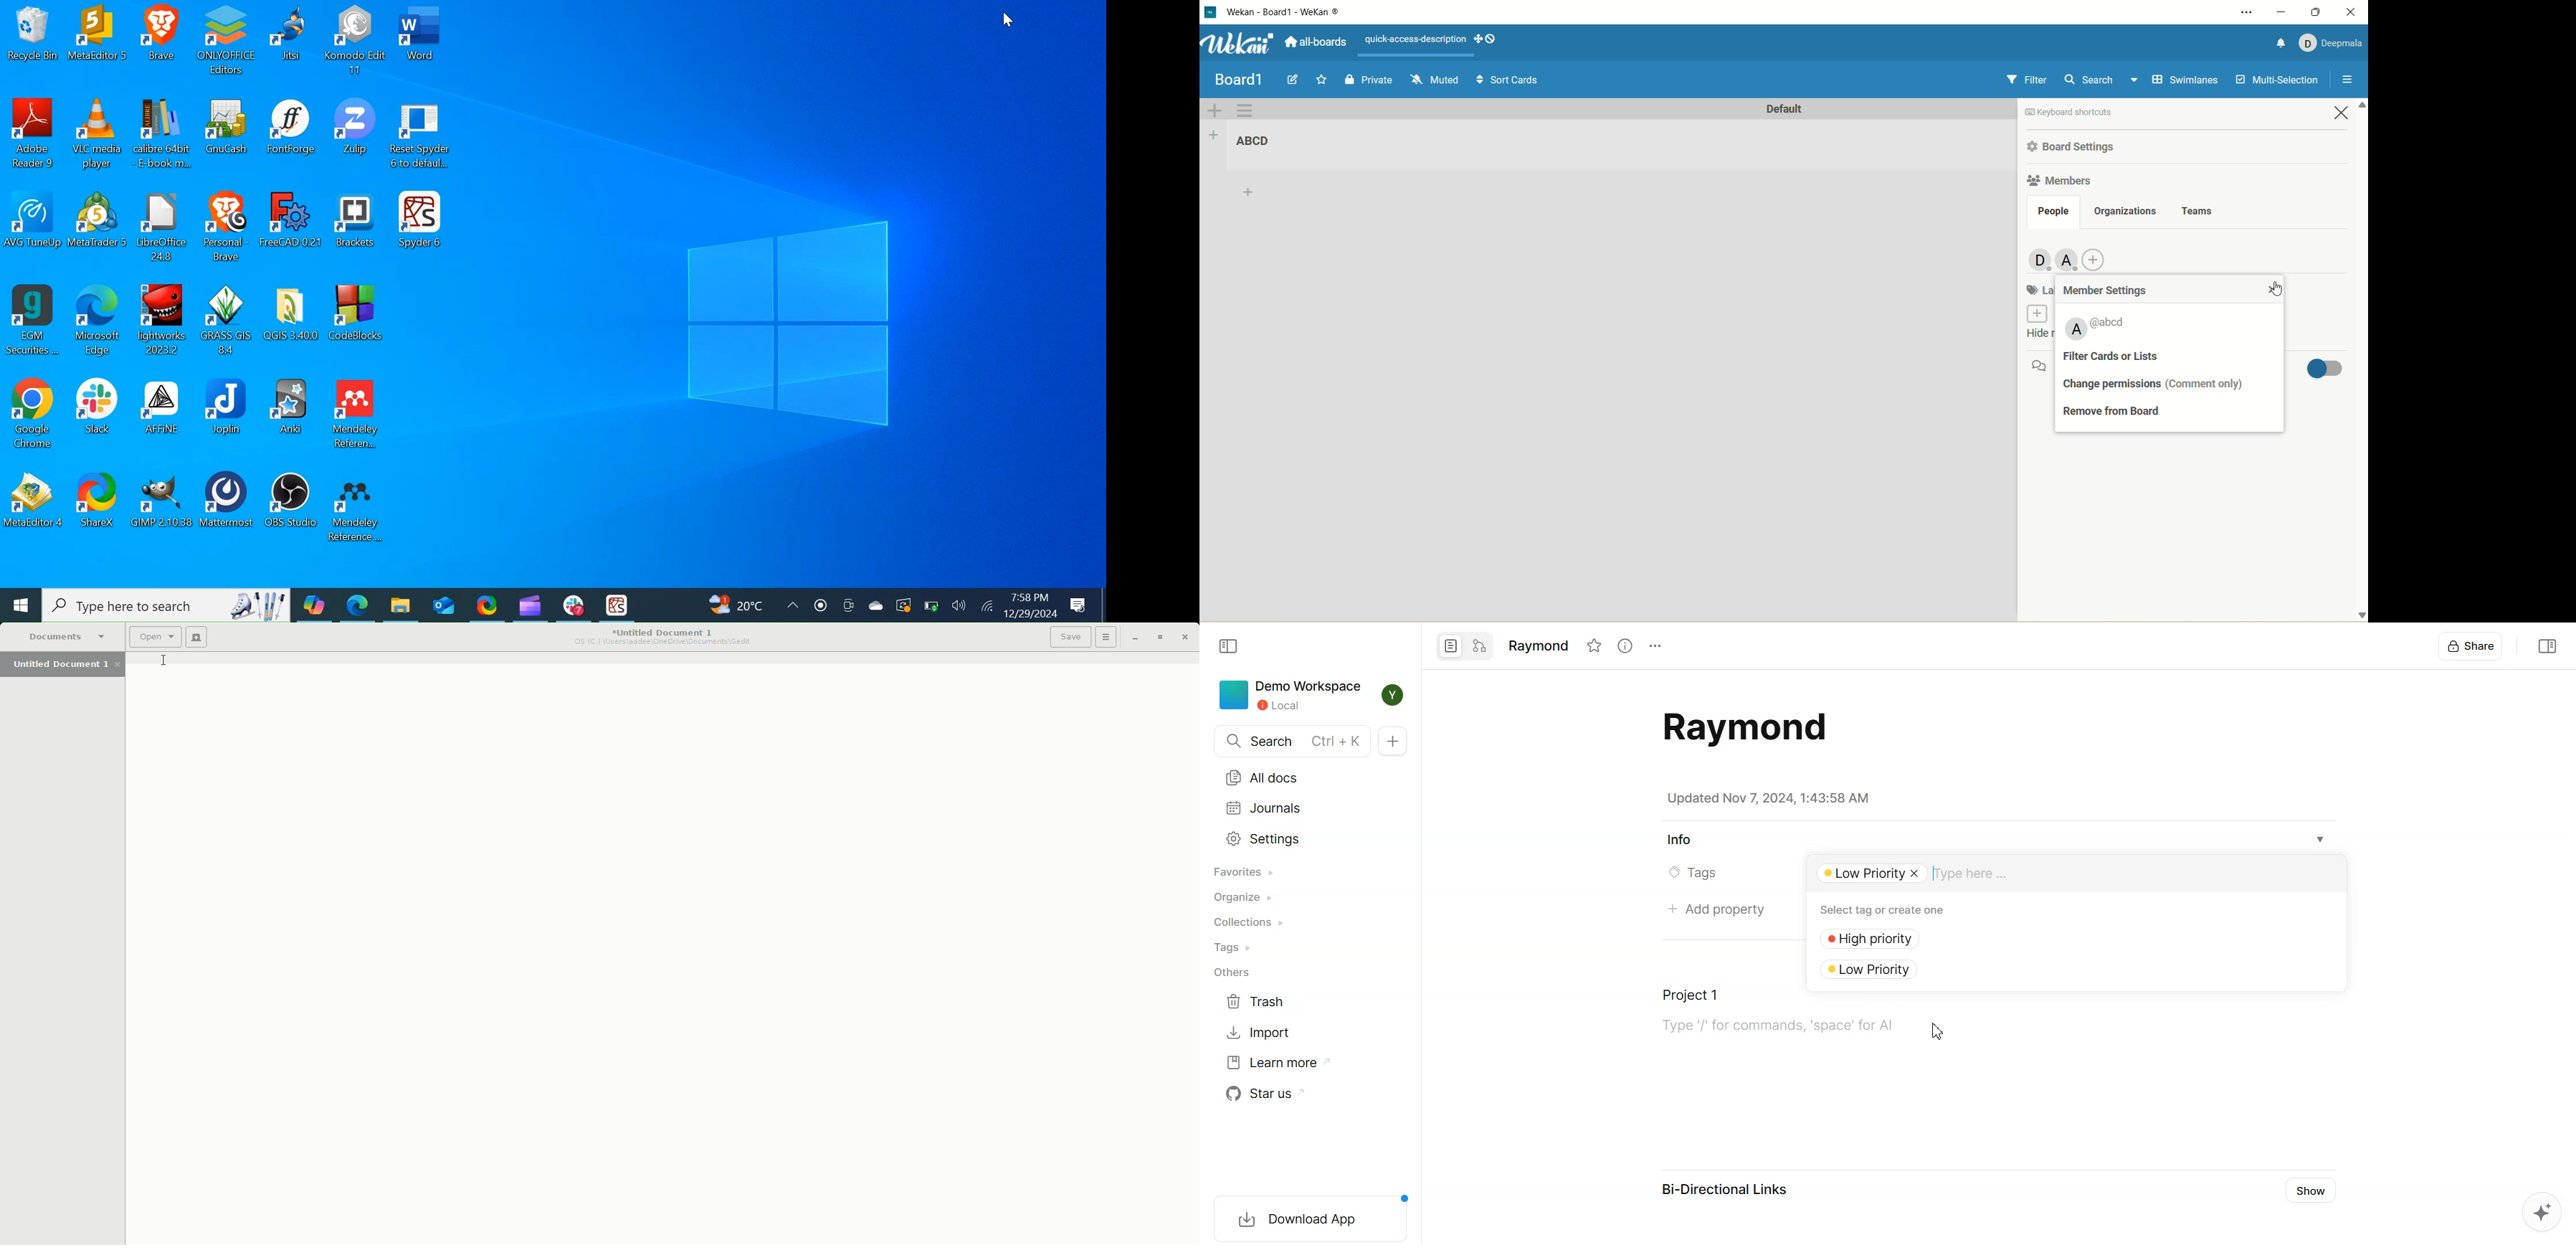 Image resolution: width=2576 pixels, height=1260 pixels. Describe the element at coordinates (2125, 414) in the screenshot. I see `remove from board` at that location.